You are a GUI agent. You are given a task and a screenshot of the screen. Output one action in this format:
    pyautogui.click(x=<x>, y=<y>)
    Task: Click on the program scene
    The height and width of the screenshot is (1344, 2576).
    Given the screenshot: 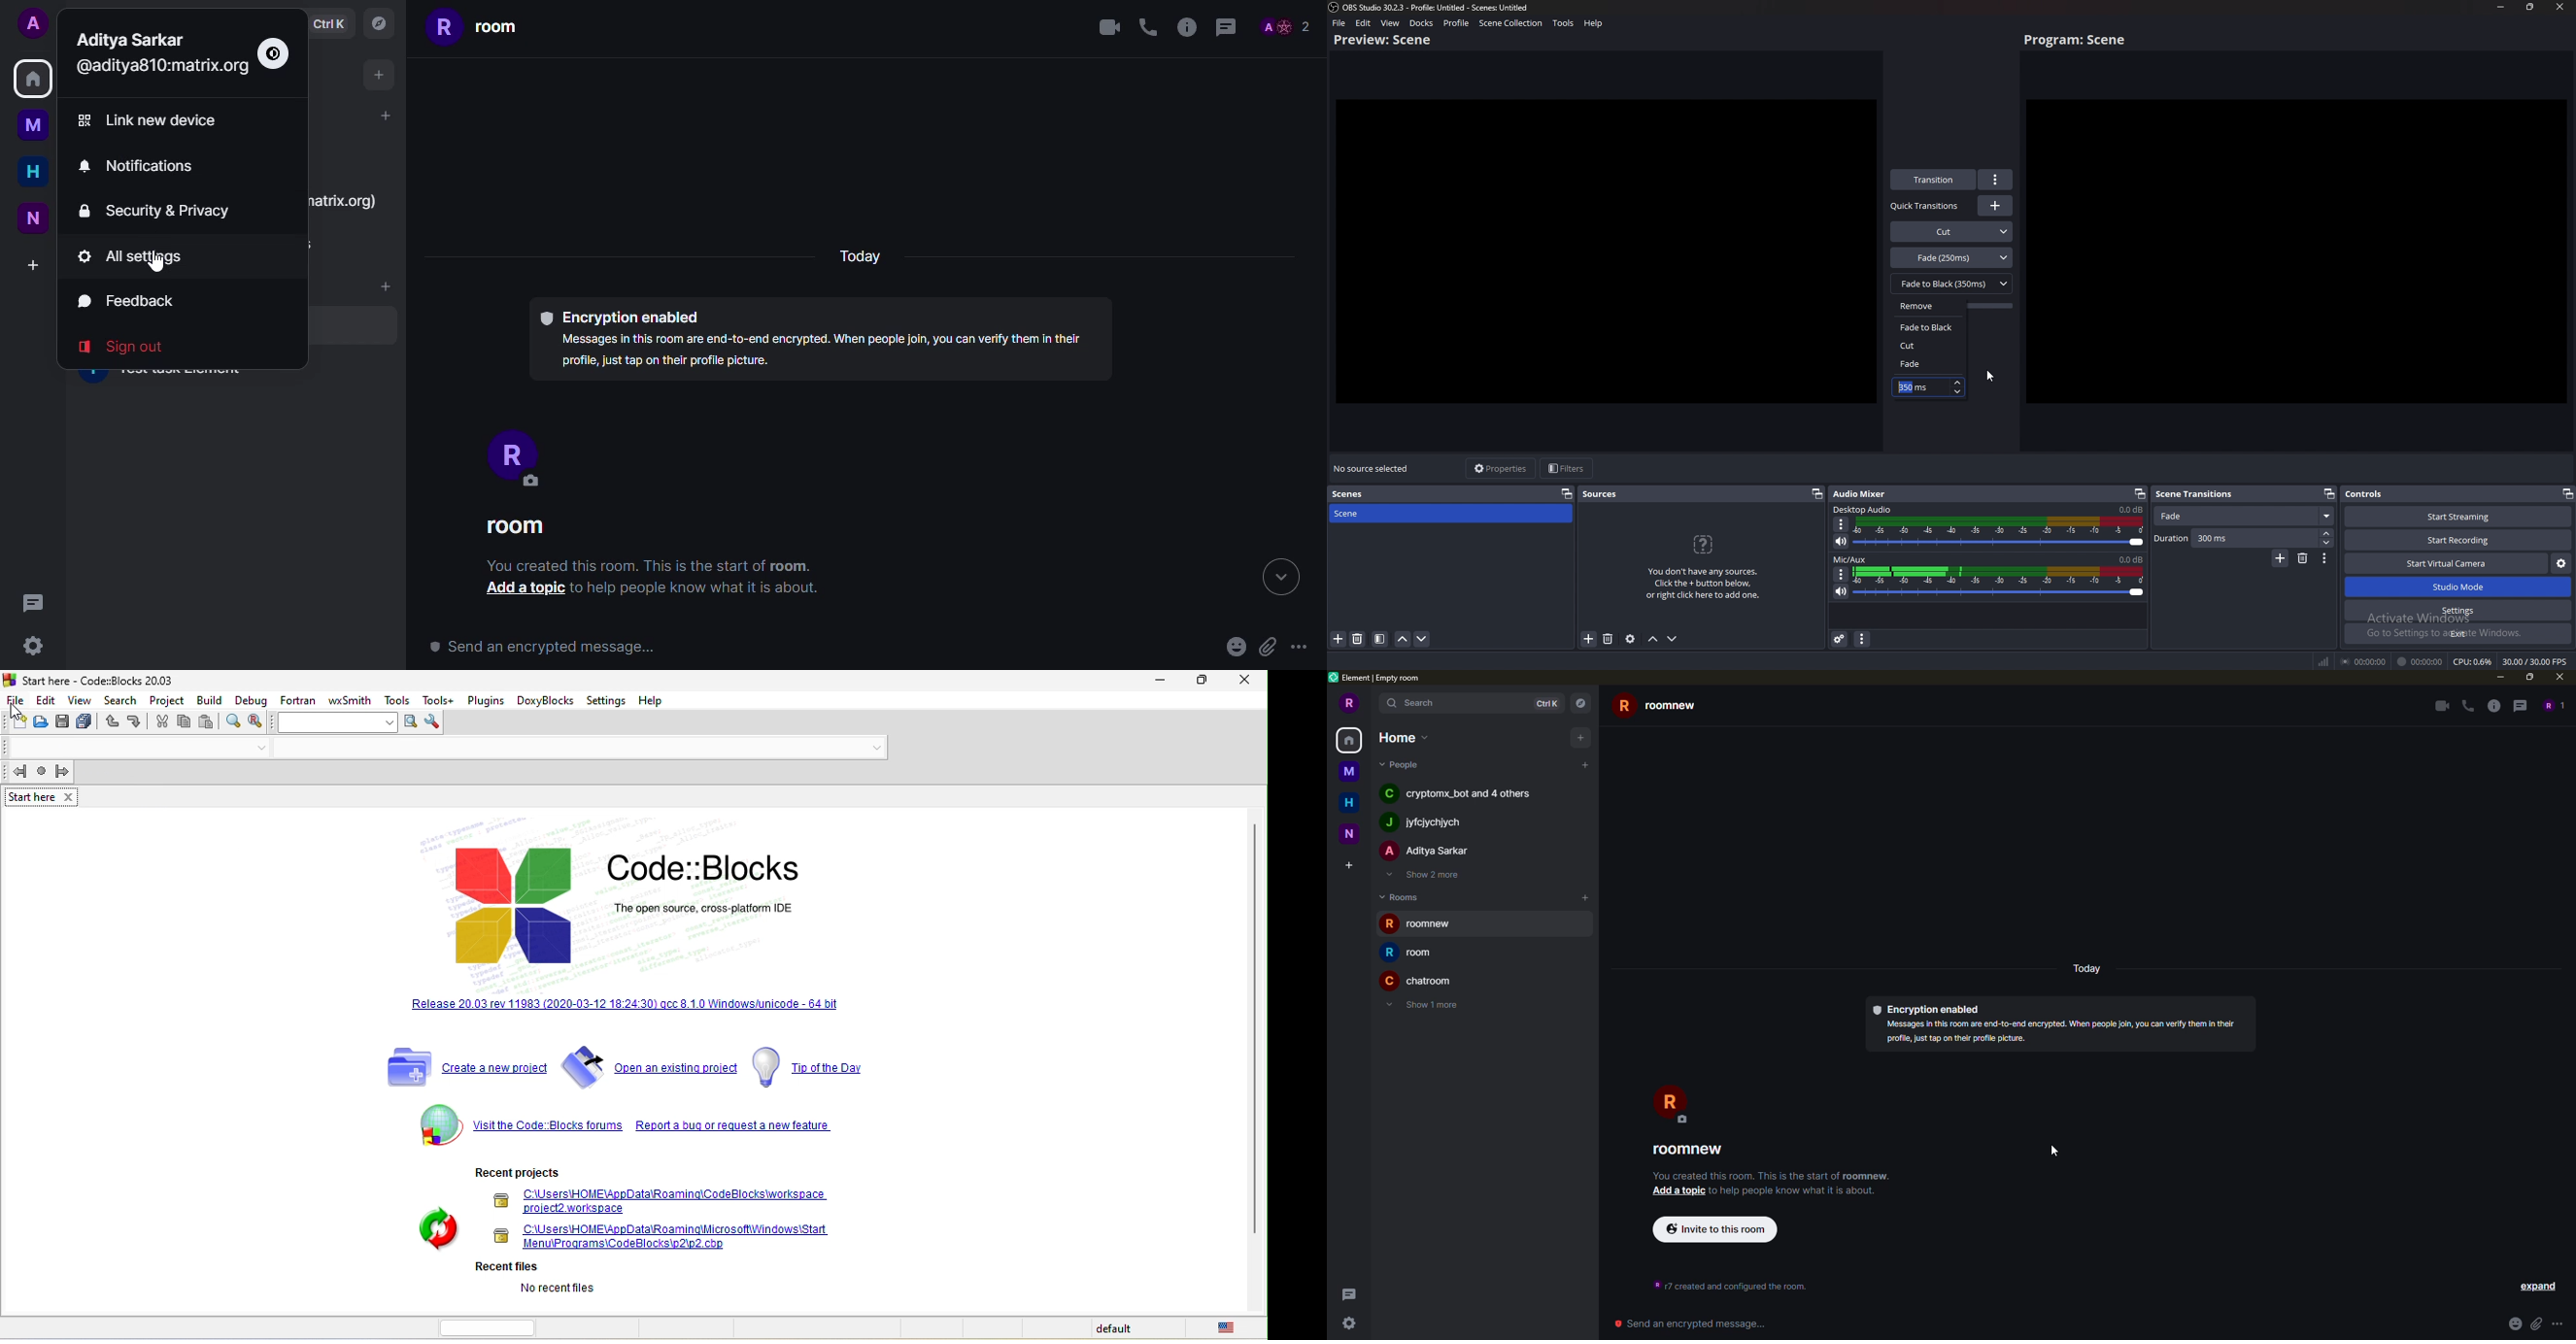 What is the action you would take?
    pyautogui.click(x=2078, y=40)
    